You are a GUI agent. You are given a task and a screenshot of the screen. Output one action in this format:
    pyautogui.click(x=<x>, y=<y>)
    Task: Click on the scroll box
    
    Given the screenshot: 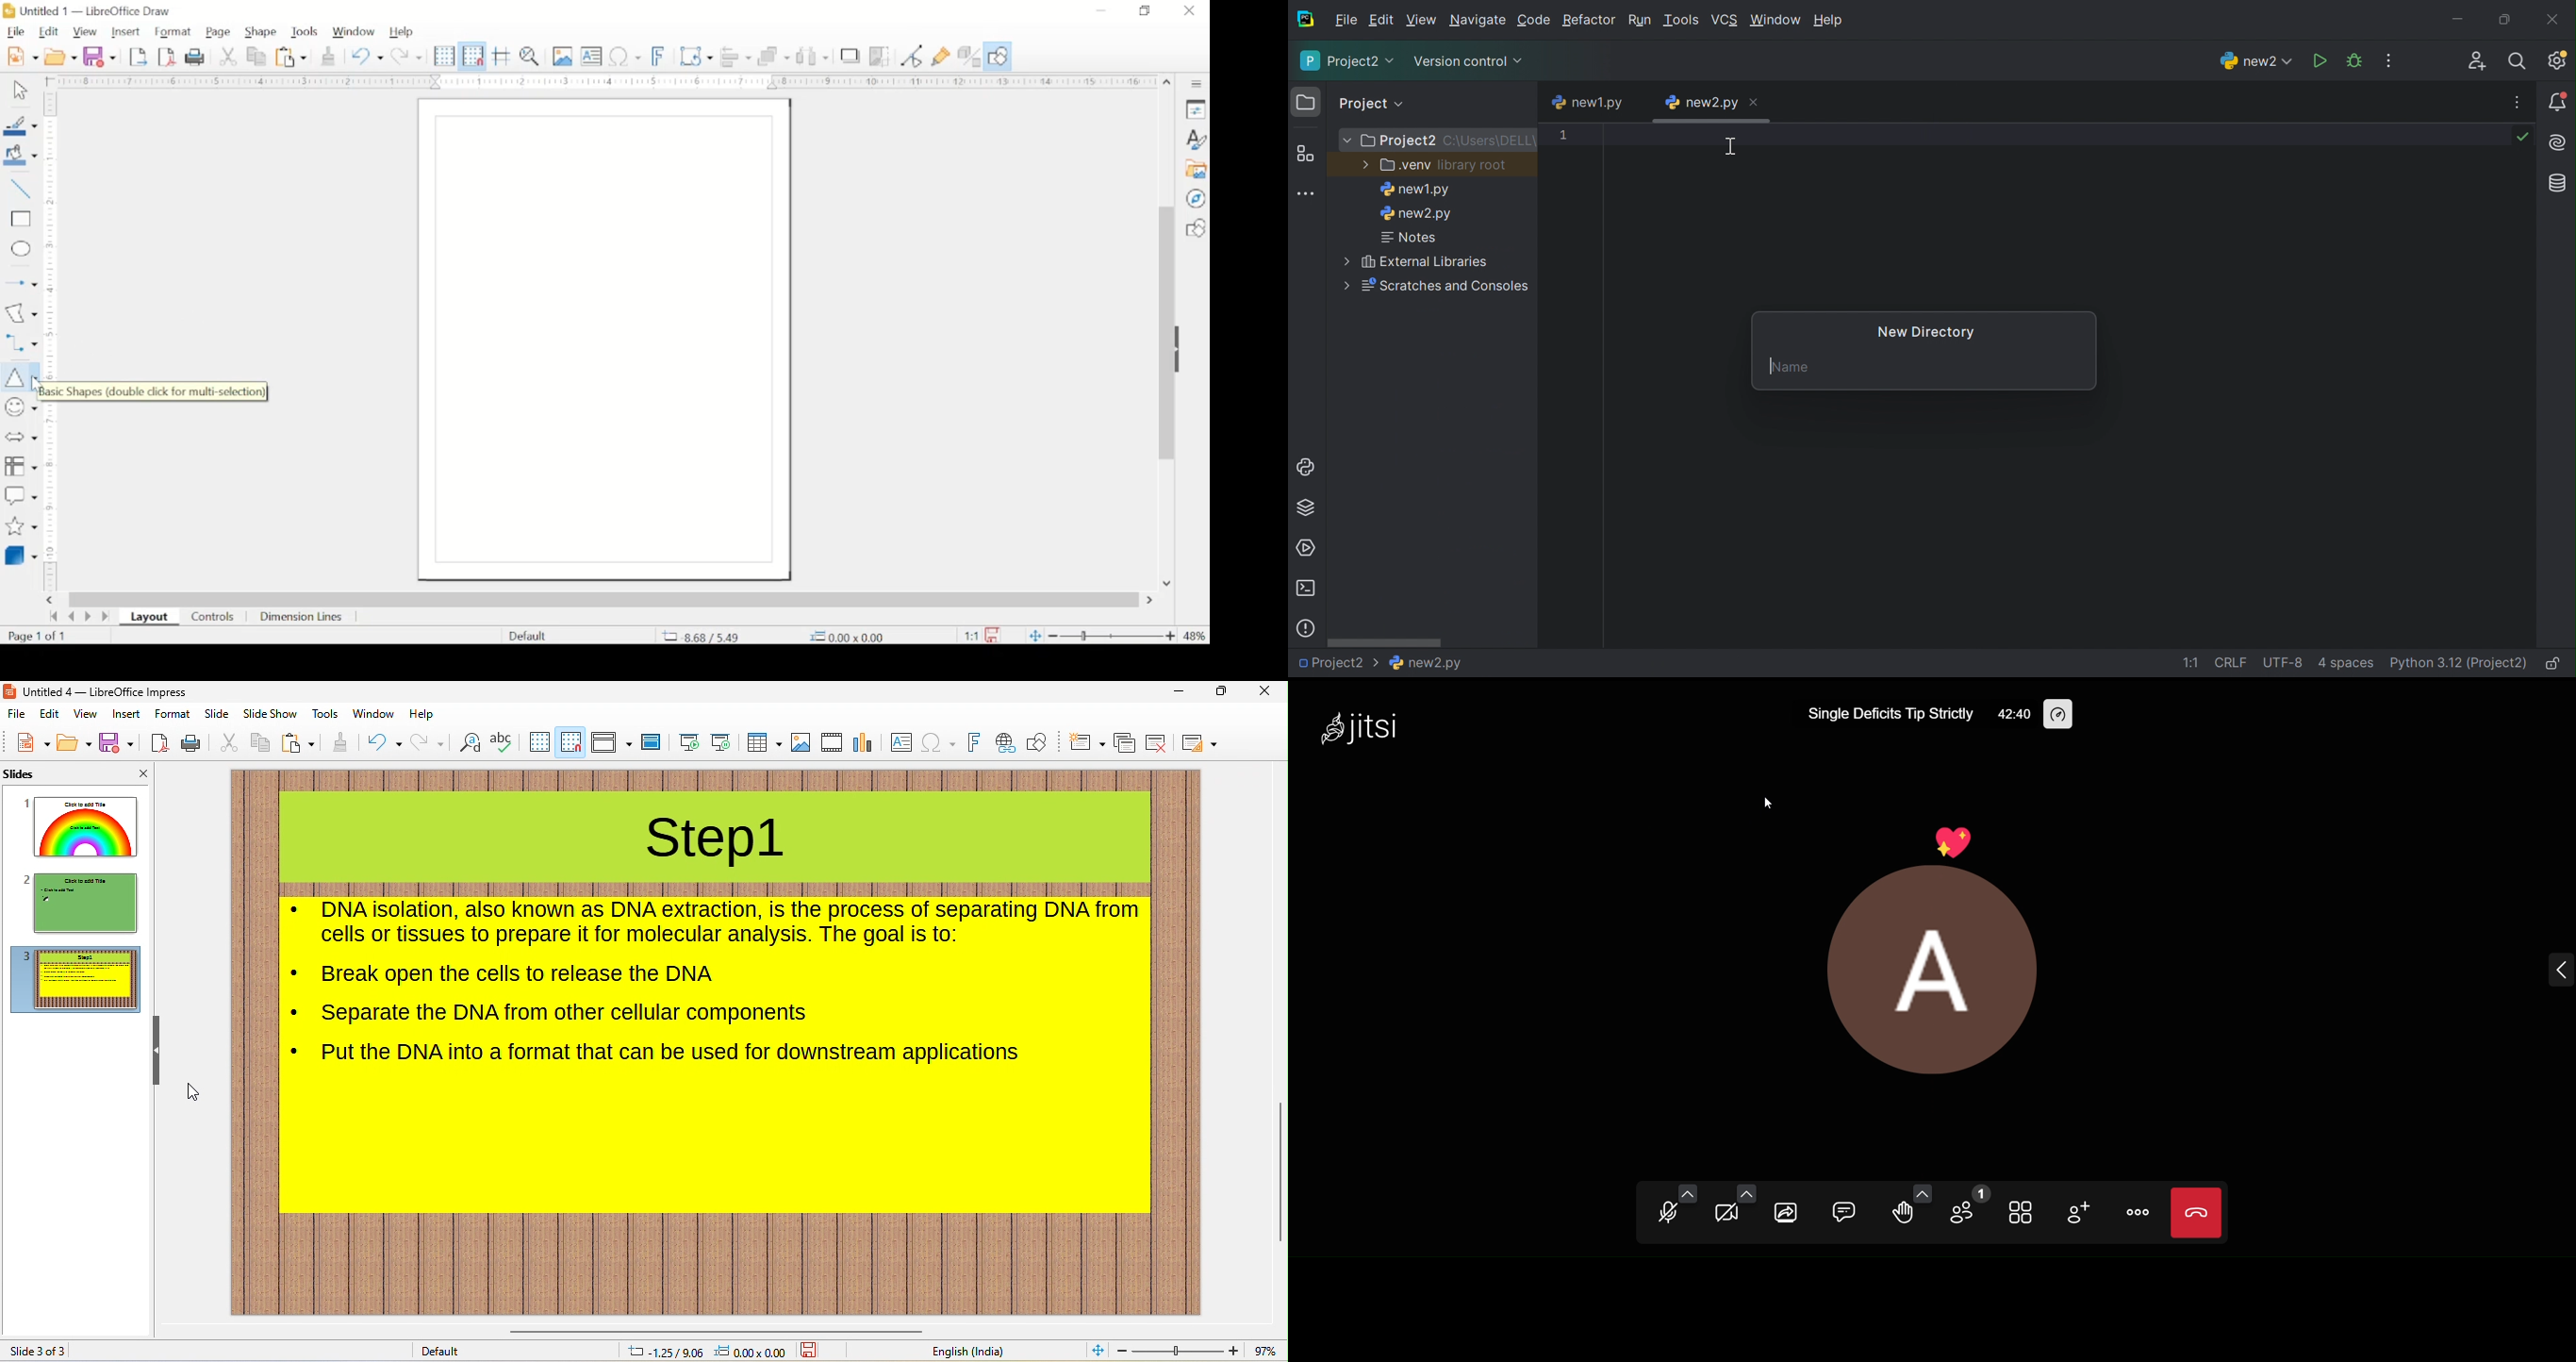 What is the action you would take?
    pyautogui.click(x=605, y=598)
    